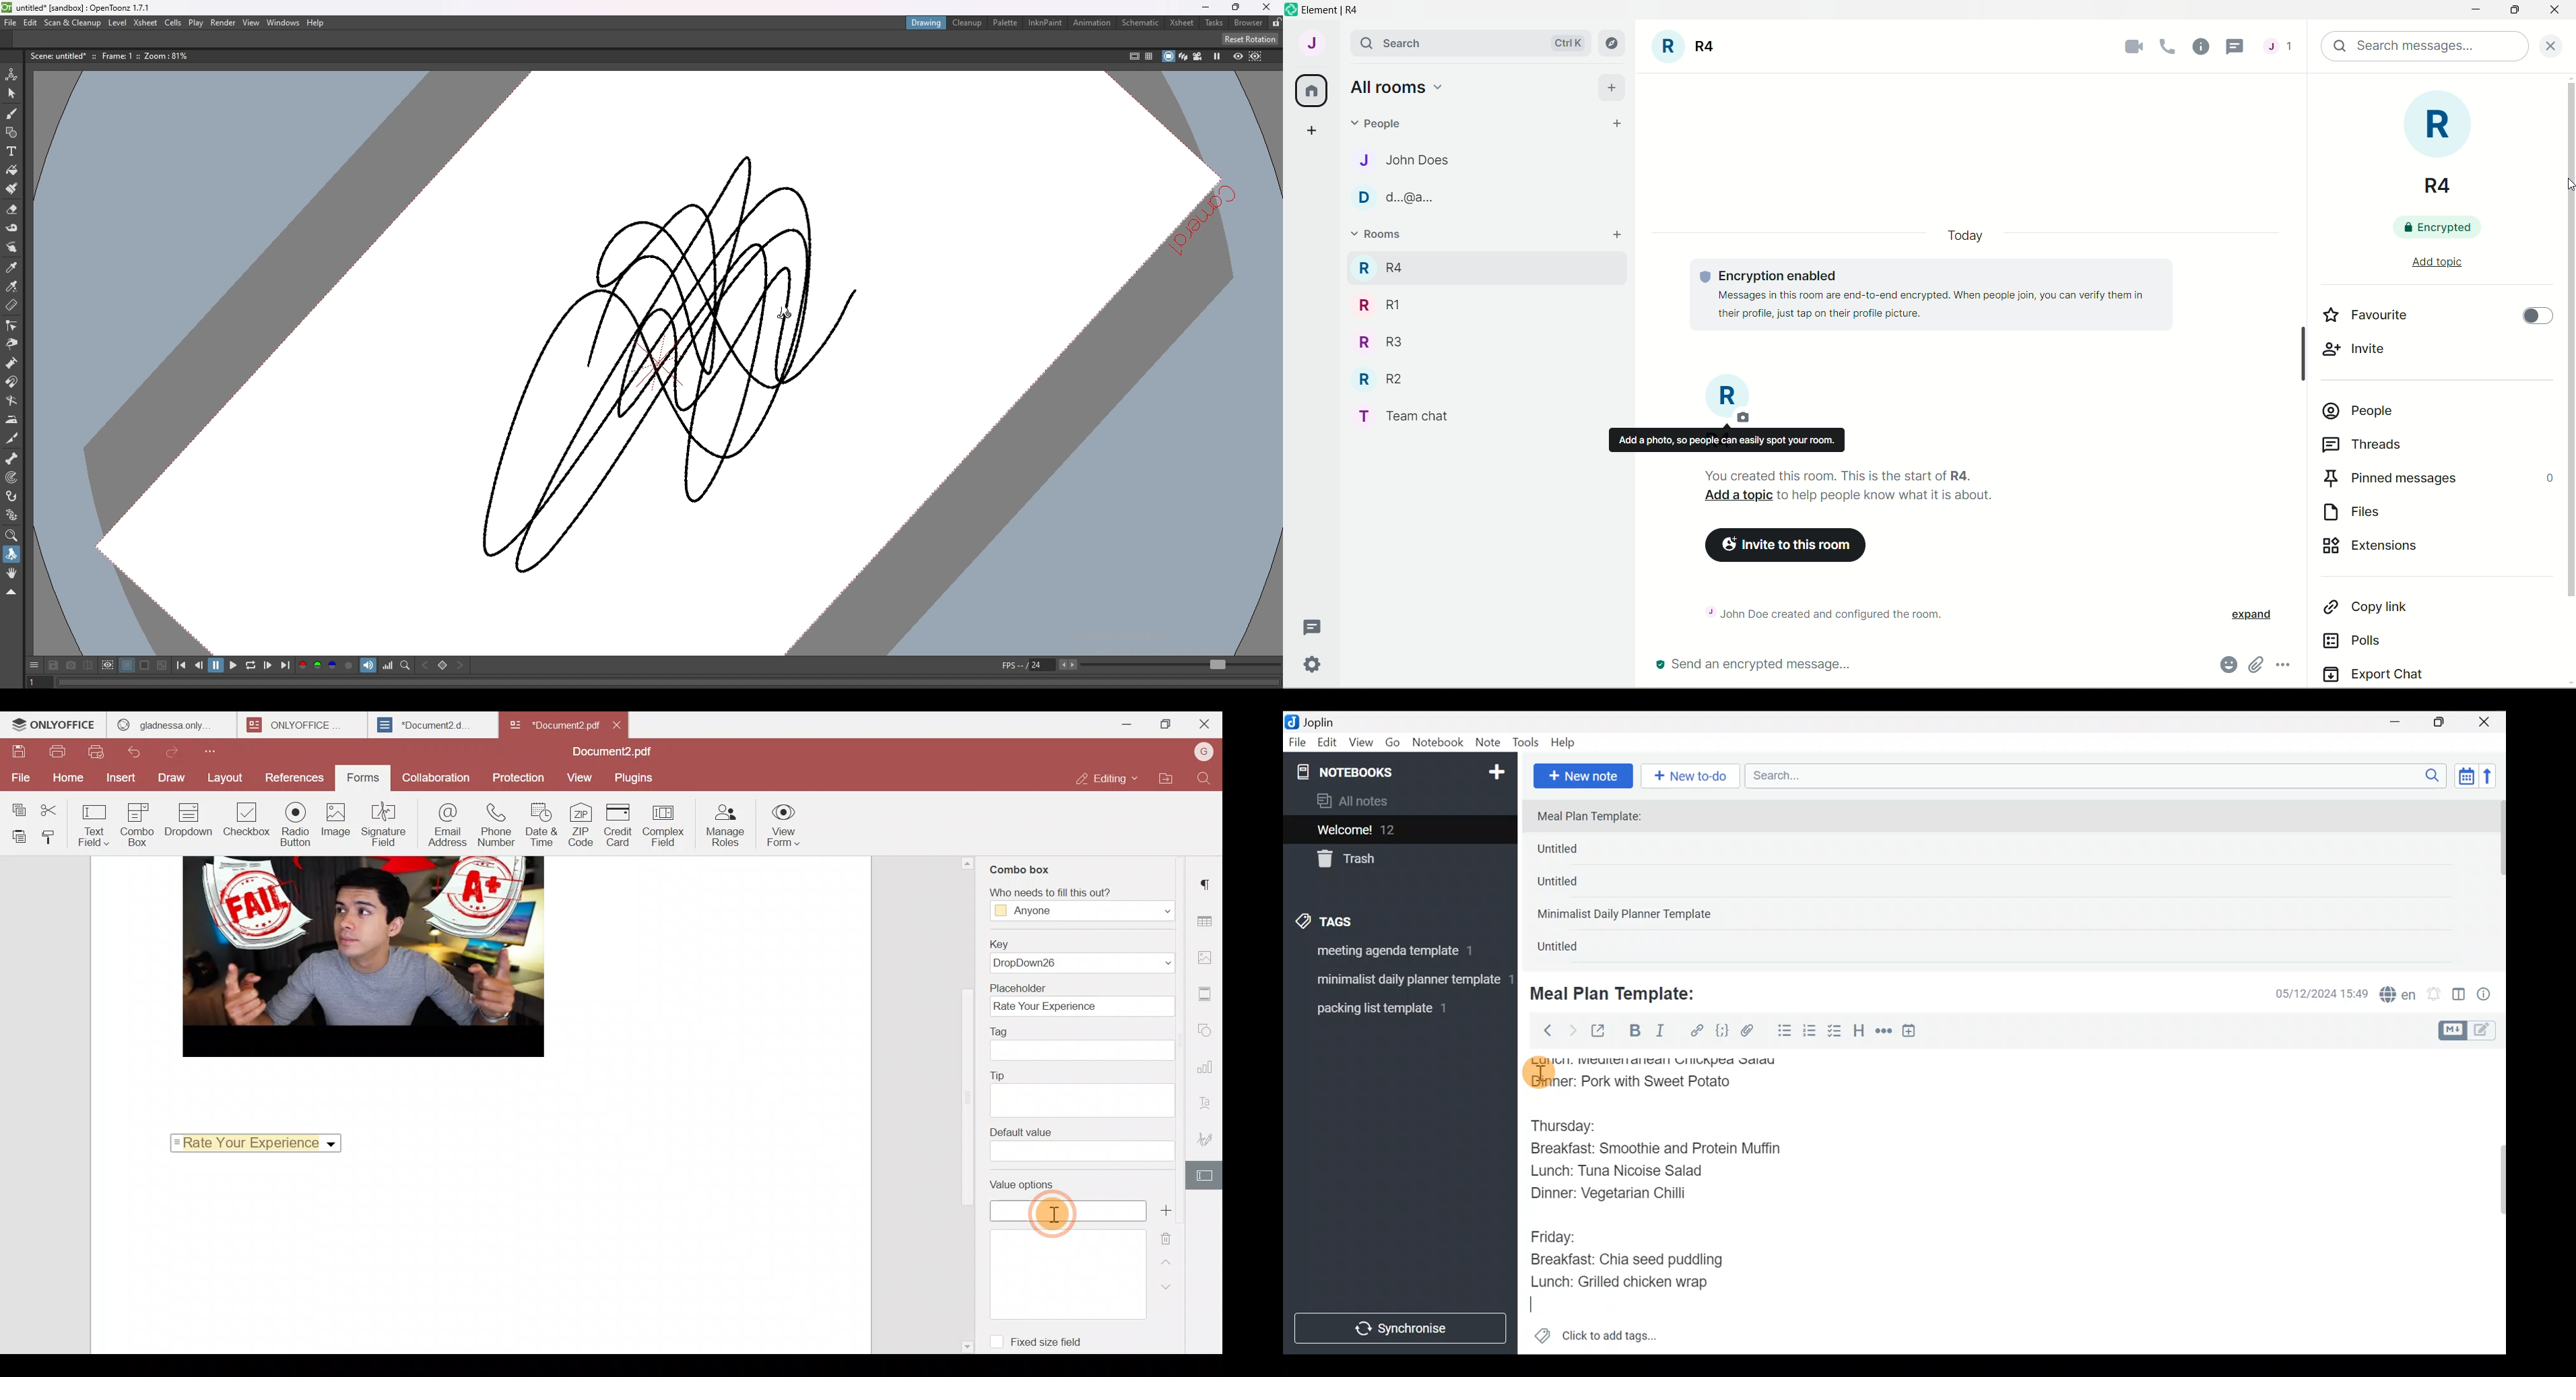 The height and width of the screenshot is (1400, 2576). Describe the element at coordinates (2426, 46) in the screenshot. I see `search message` at that location.